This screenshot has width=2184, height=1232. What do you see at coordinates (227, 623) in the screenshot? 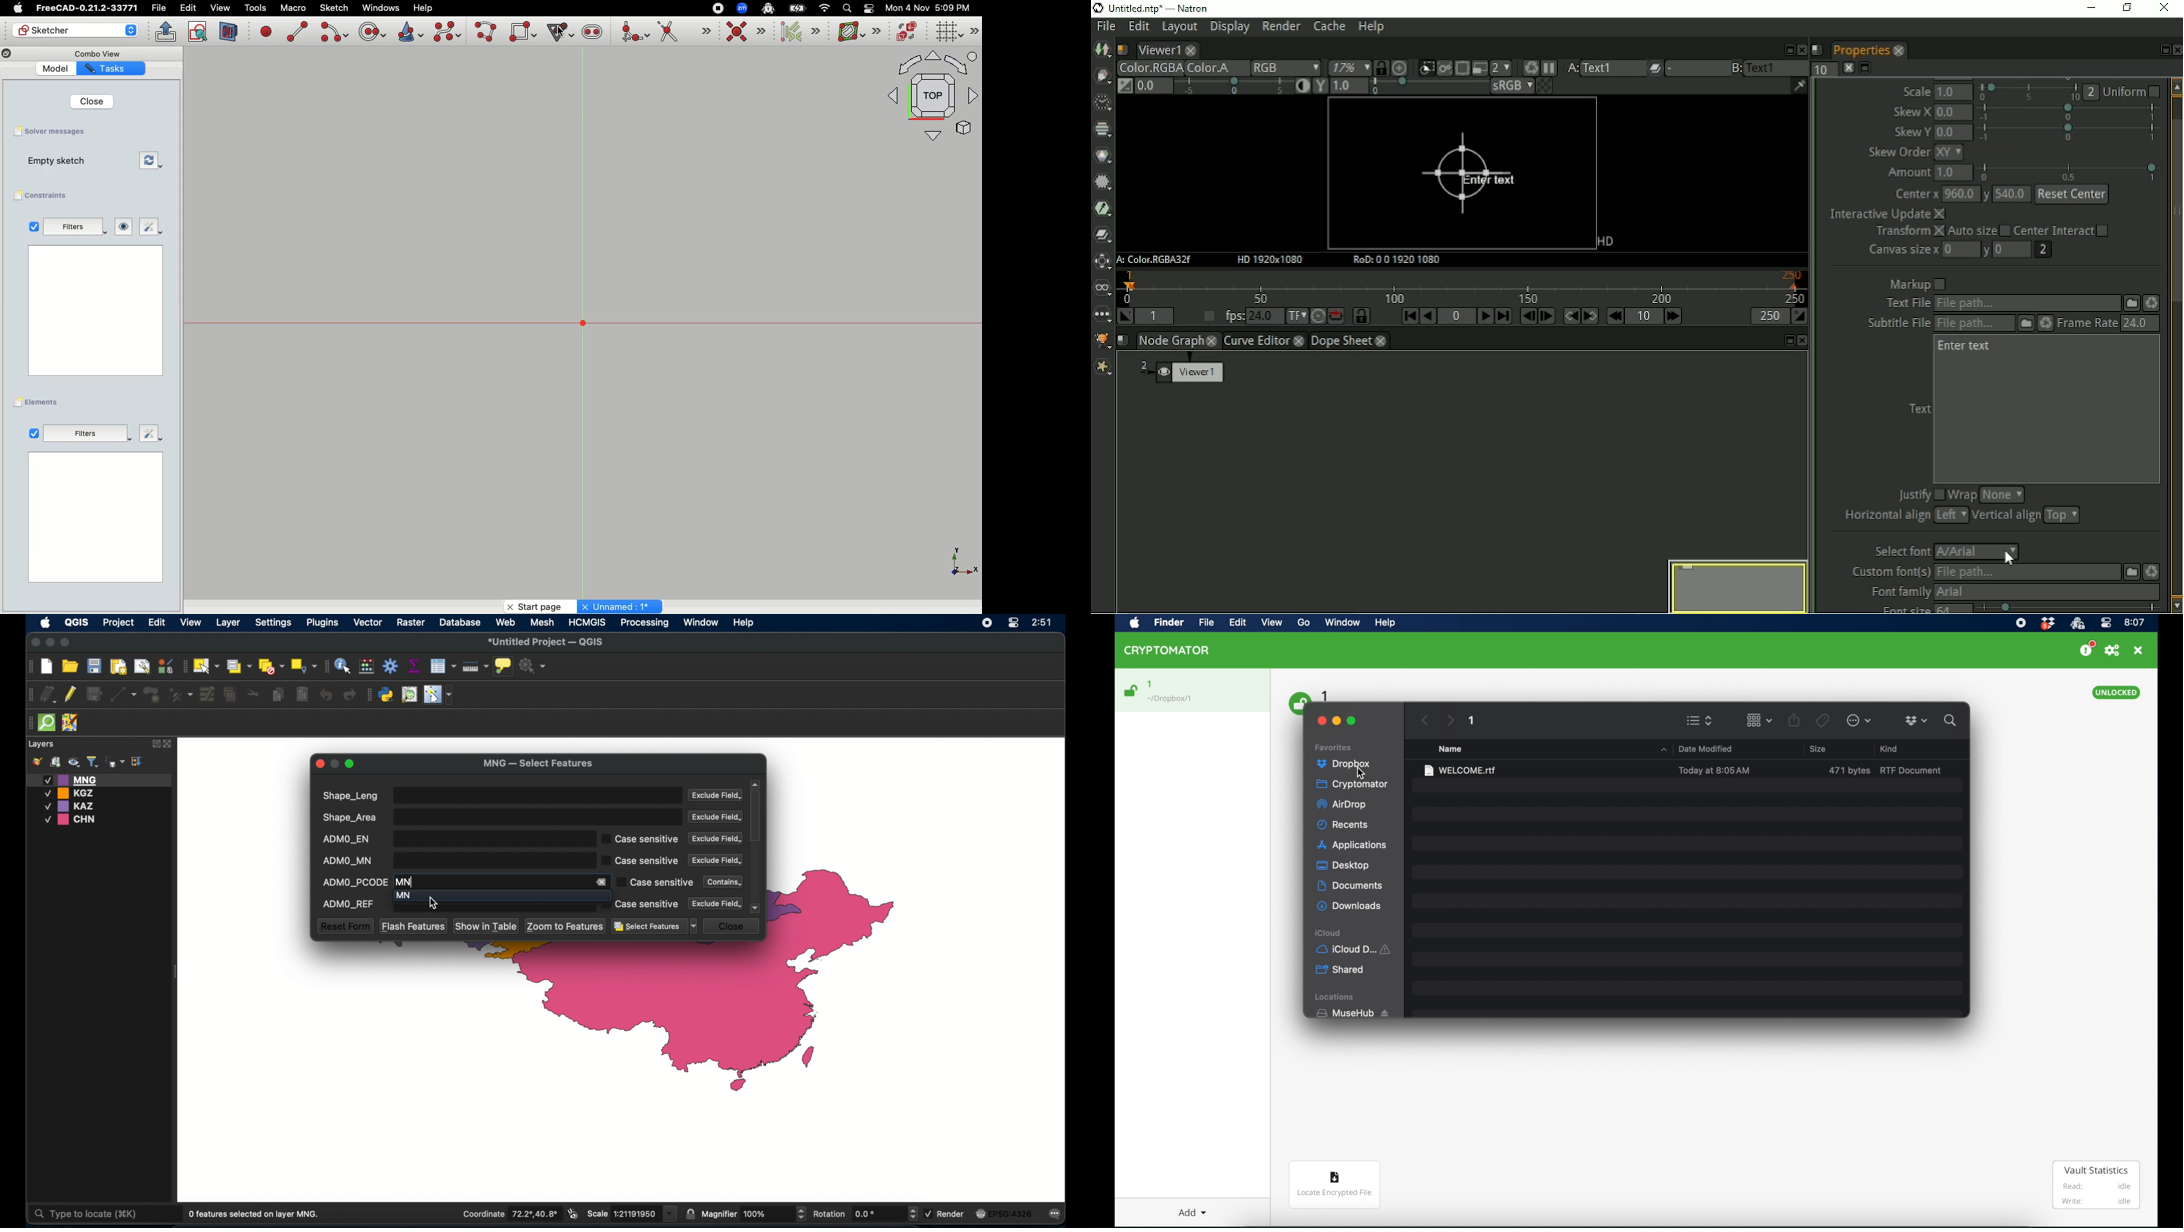
I see `layer` at bounding box center [227, 623].